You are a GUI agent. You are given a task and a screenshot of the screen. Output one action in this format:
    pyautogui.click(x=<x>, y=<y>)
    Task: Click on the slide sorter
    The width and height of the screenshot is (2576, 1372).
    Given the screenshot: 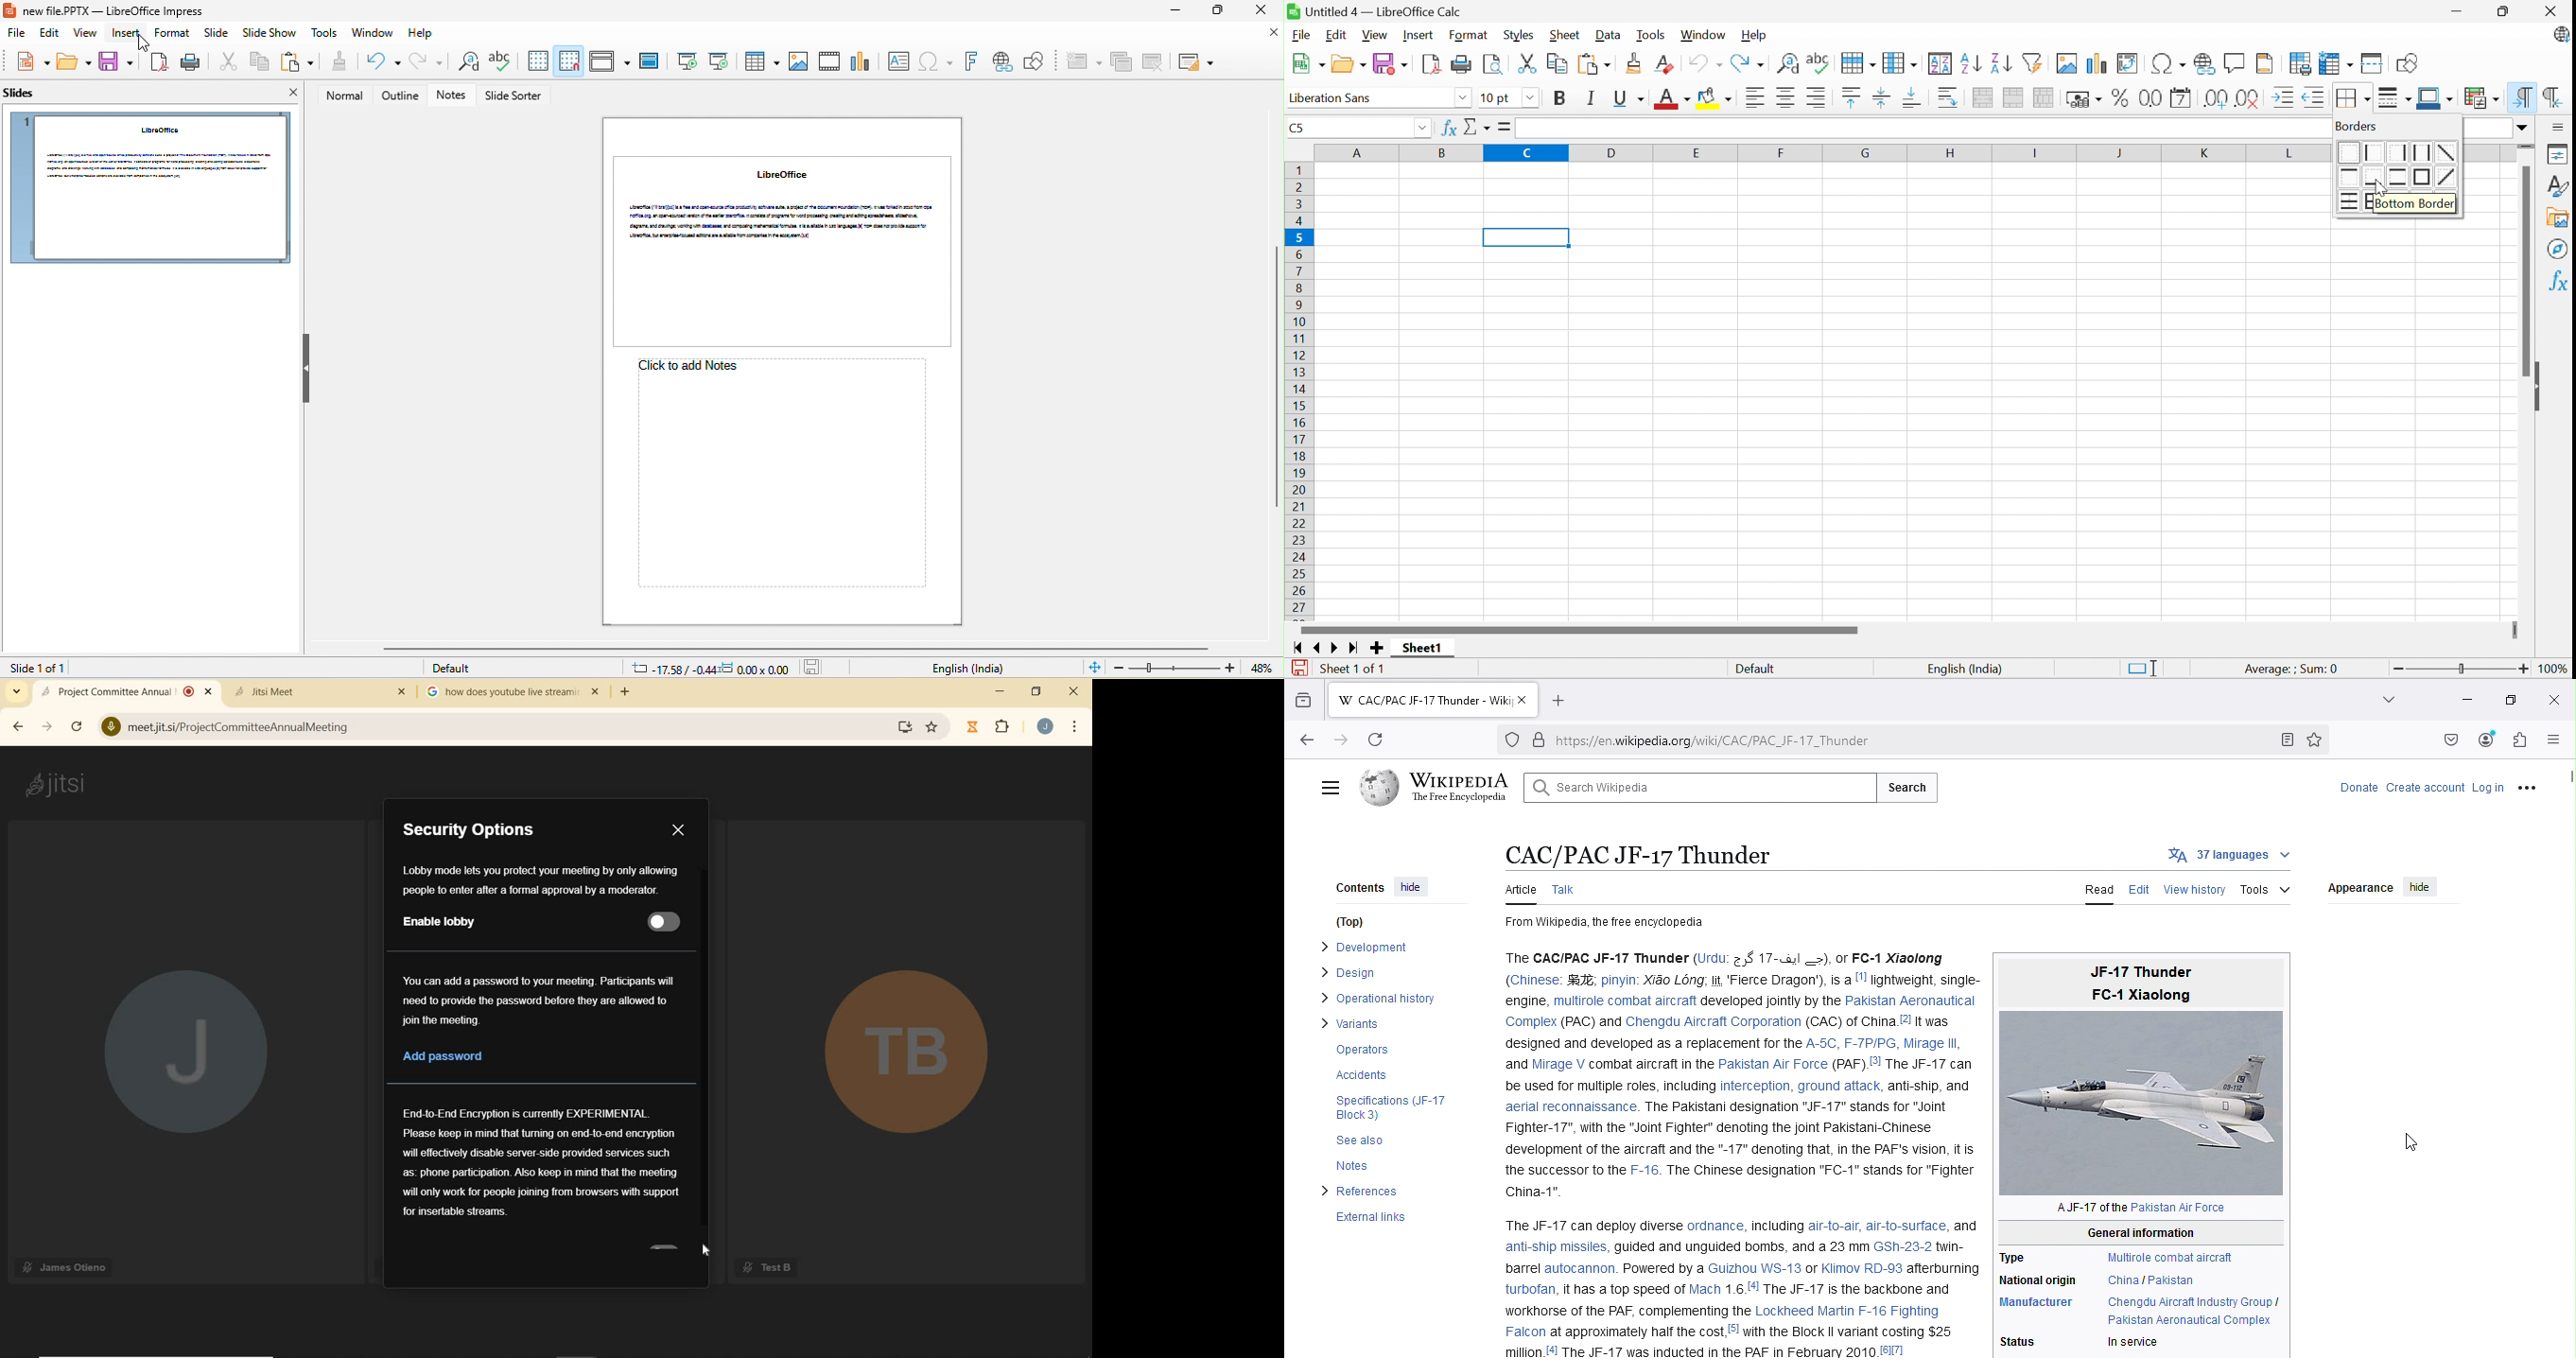 What is the action you would take?
    pyautogui.click(x=516, y=97)
    